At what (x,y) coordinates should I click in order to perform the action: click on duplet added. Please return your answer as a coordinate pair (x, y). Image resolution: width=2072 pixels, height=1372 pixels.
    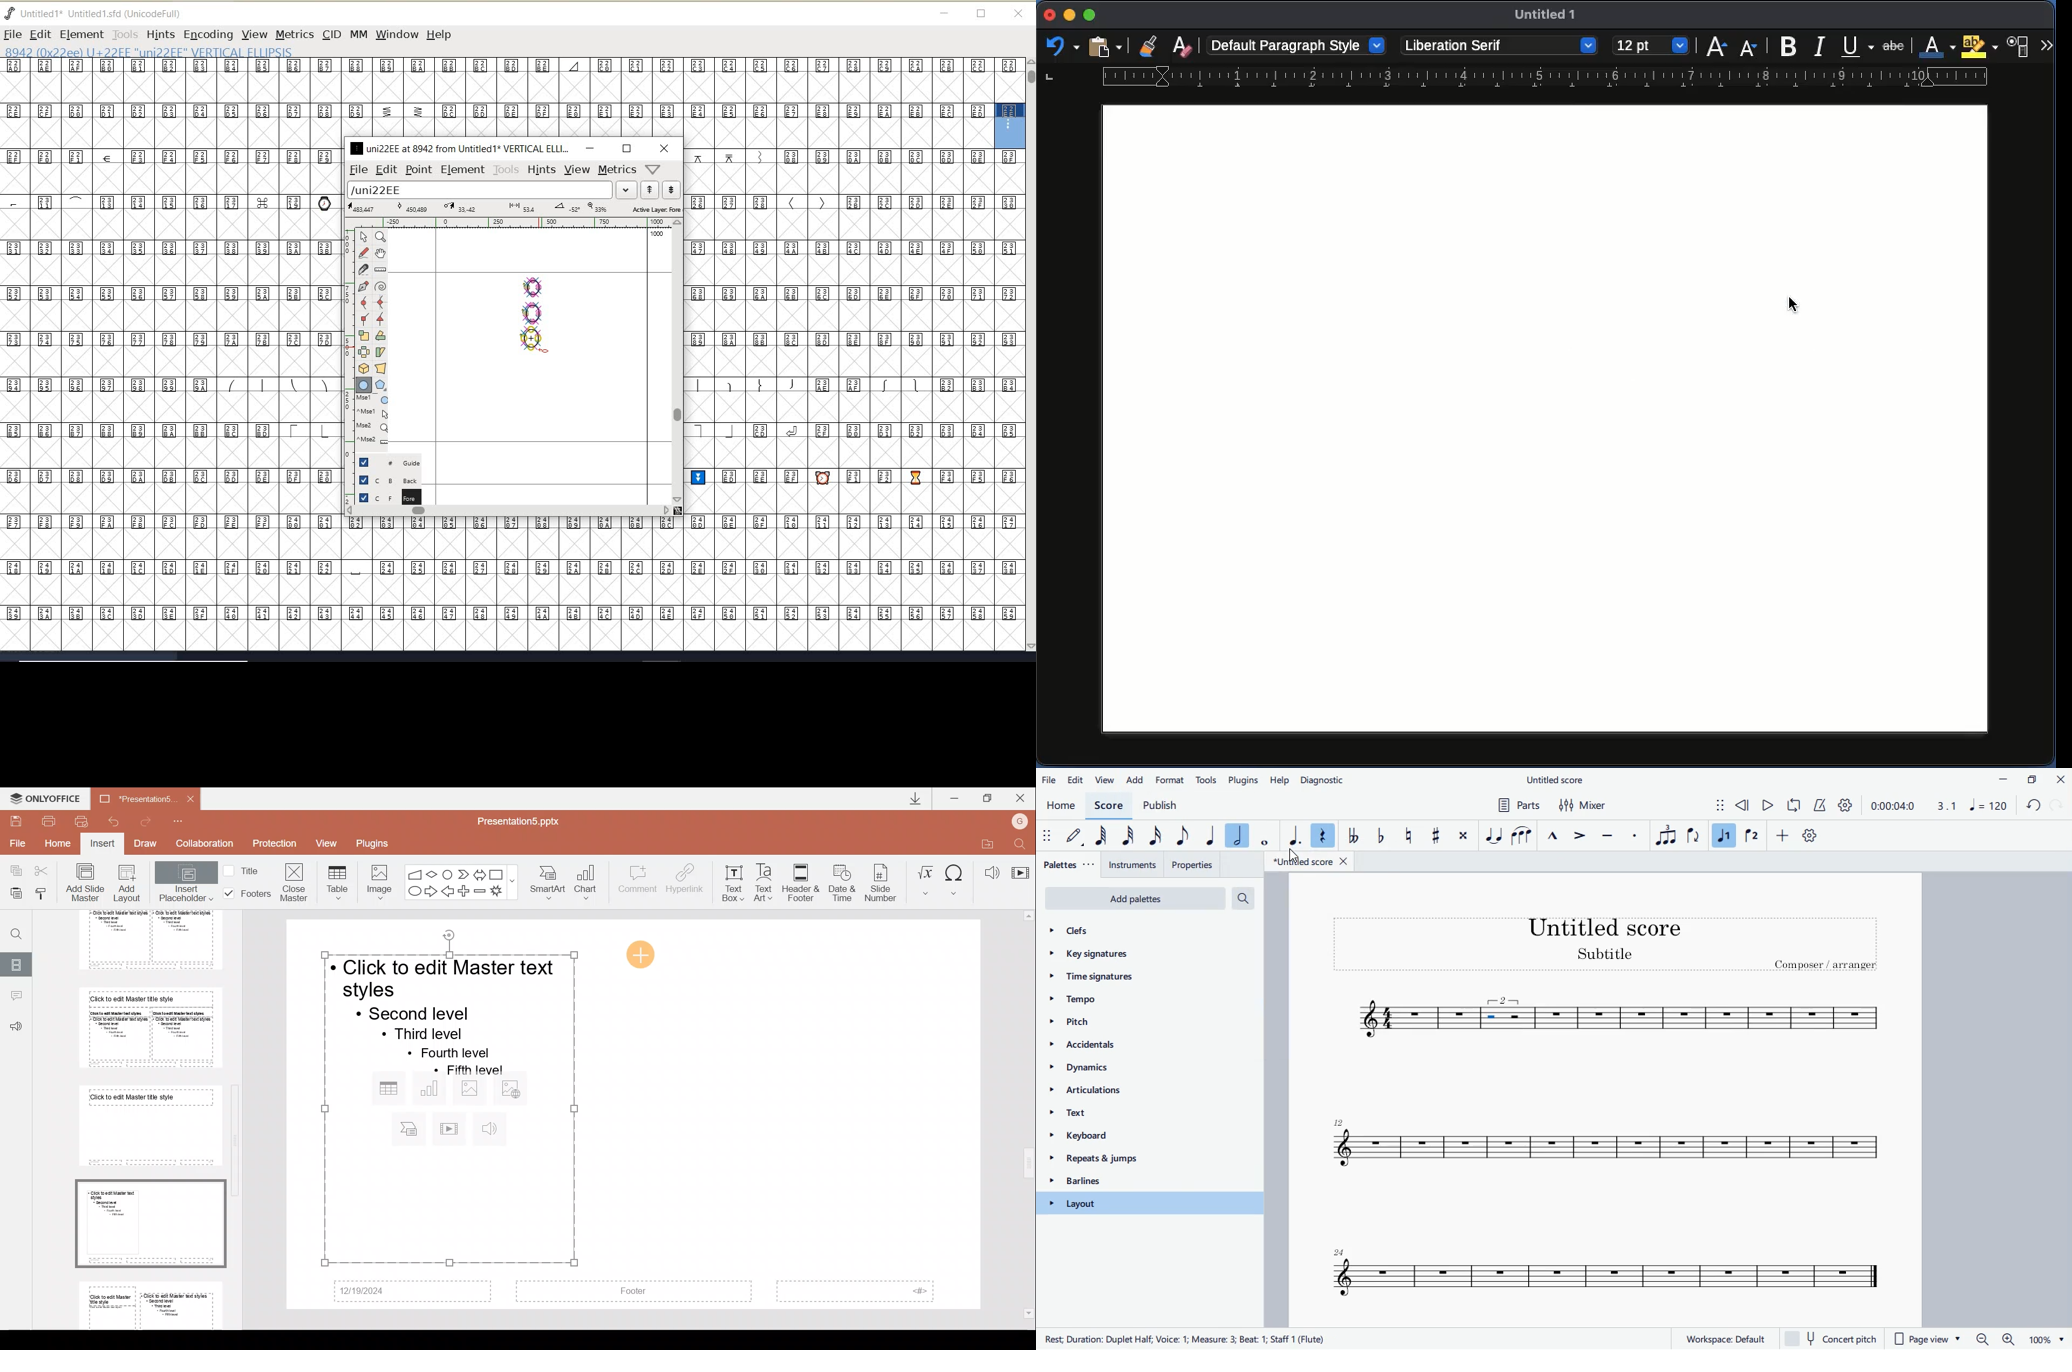
    Looking at the image, I should click on (1506, 1018).